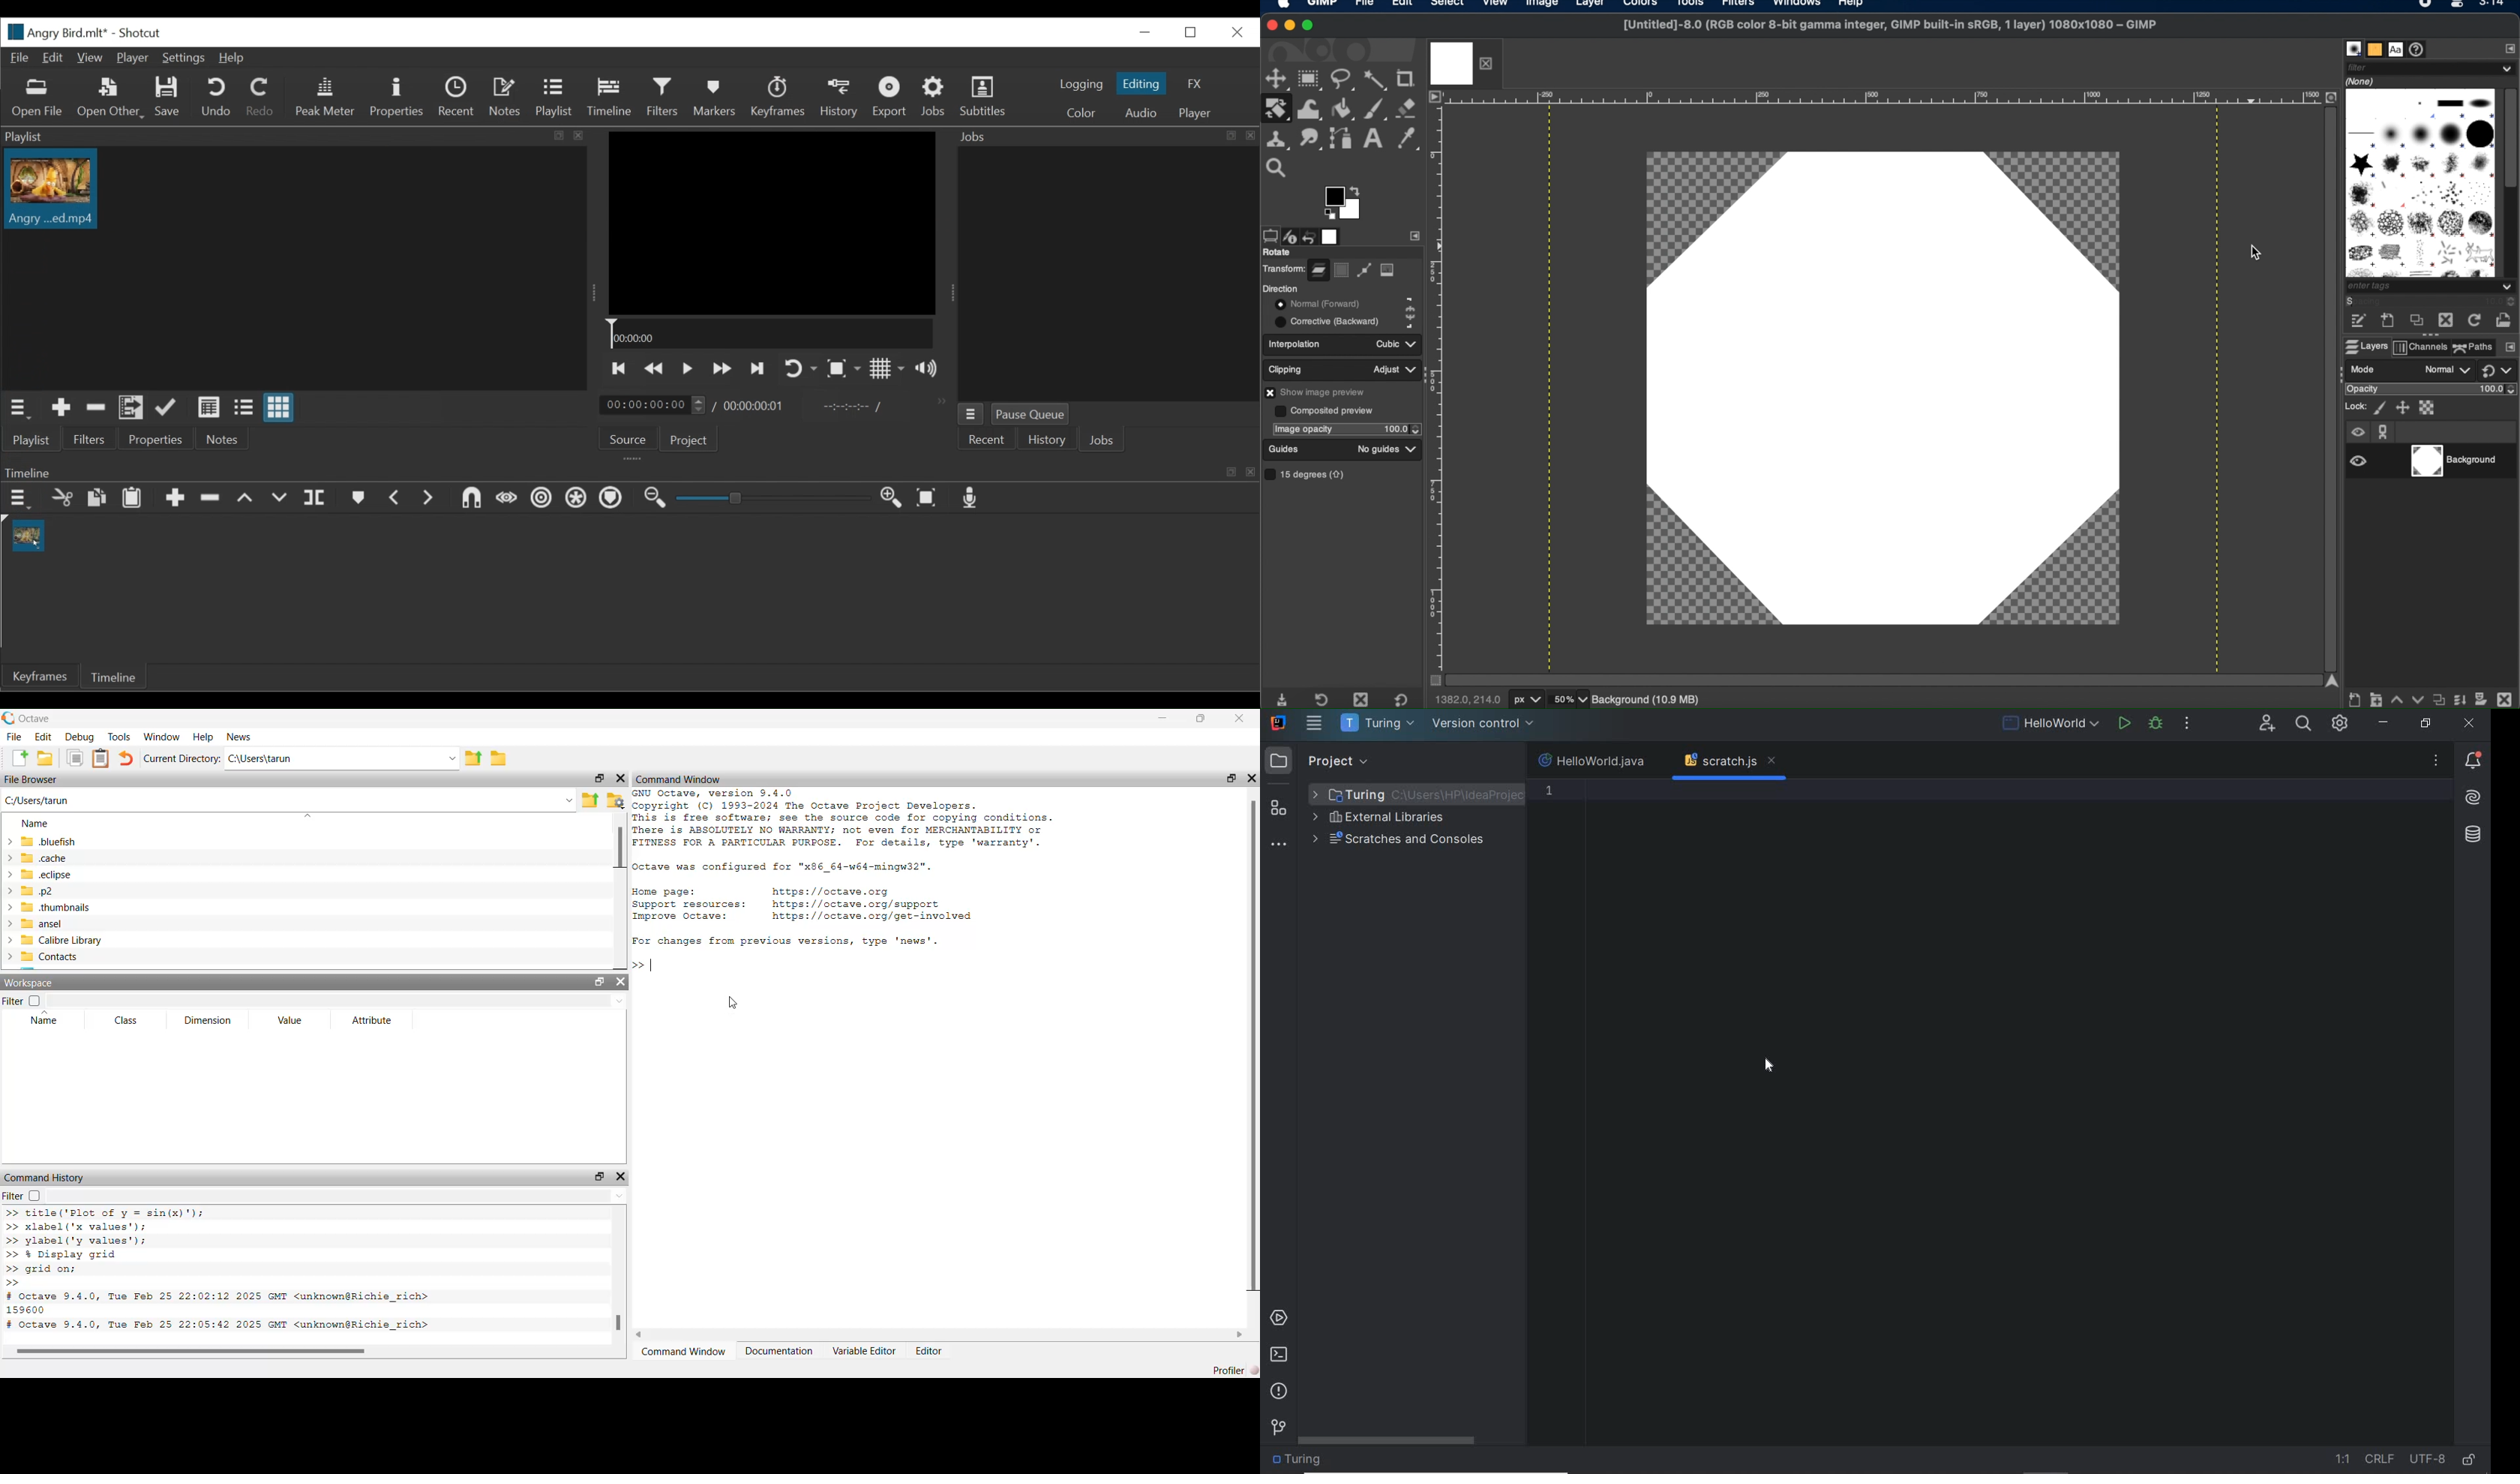 The image size is (2520, 1484). What do you see at coordinates (1694, 5) in the screenshot?
I see `tools` at bounding box center [1694, 5].